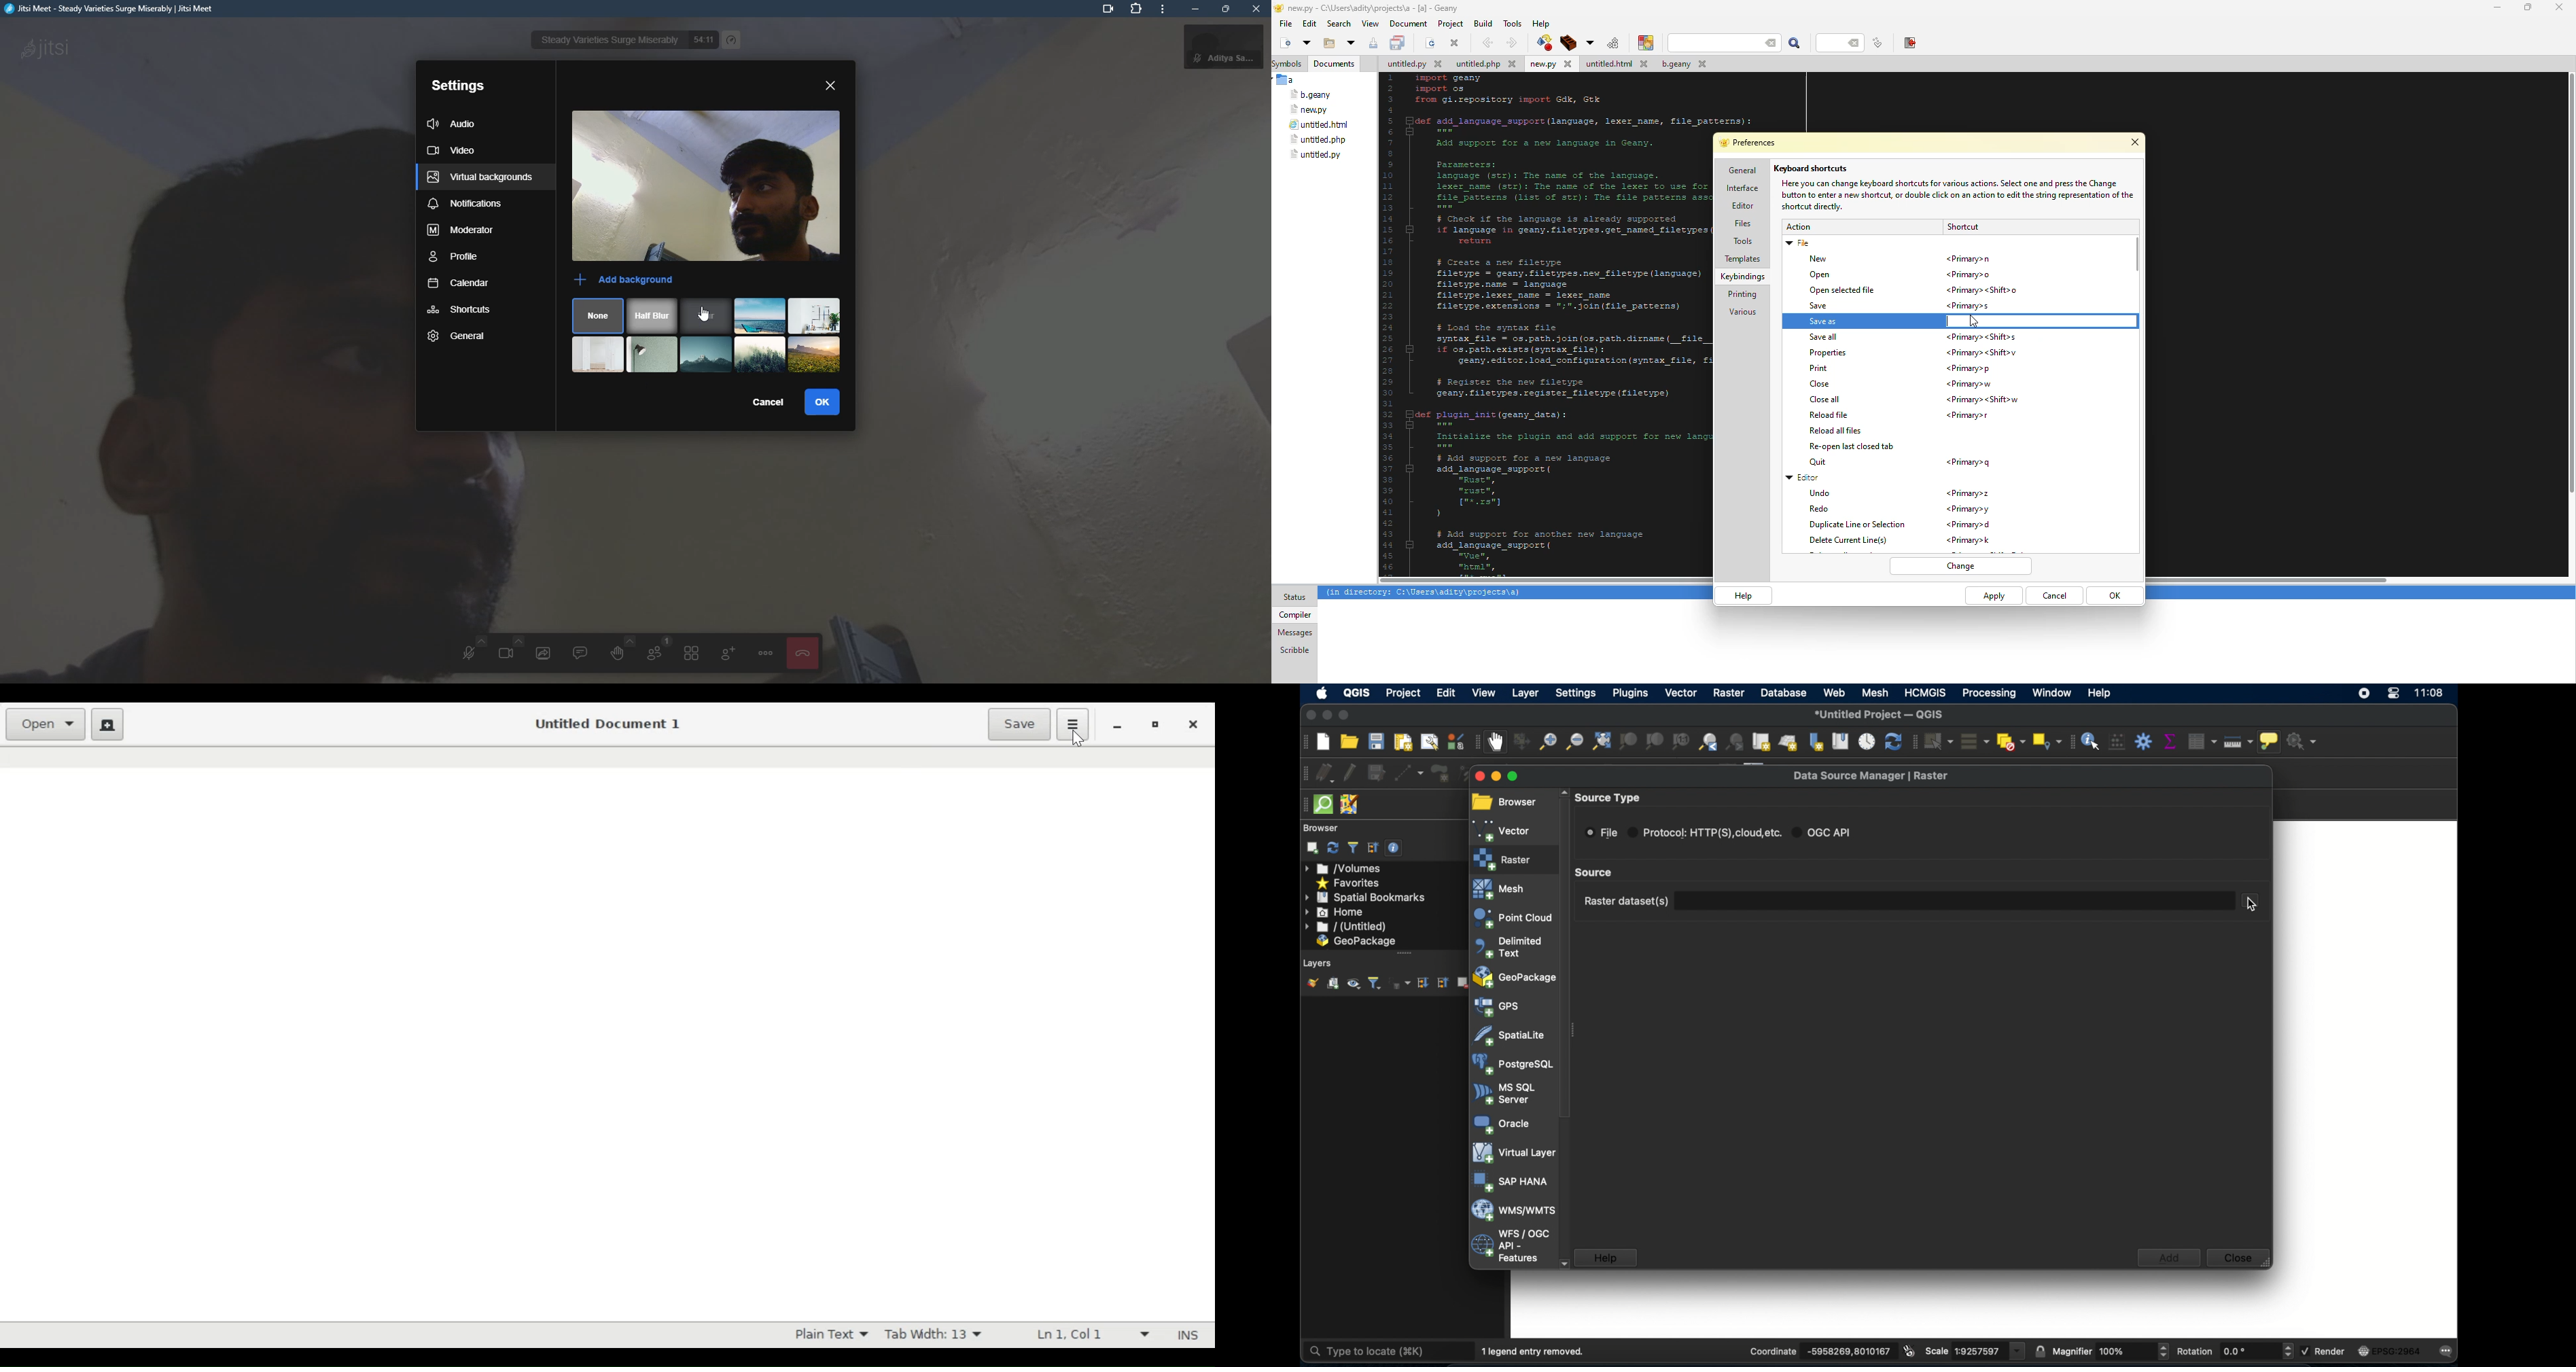  What do you see at coordinates (703, 315) in the screenshot?
I see `Cursor` at bounding box center [703, 315].